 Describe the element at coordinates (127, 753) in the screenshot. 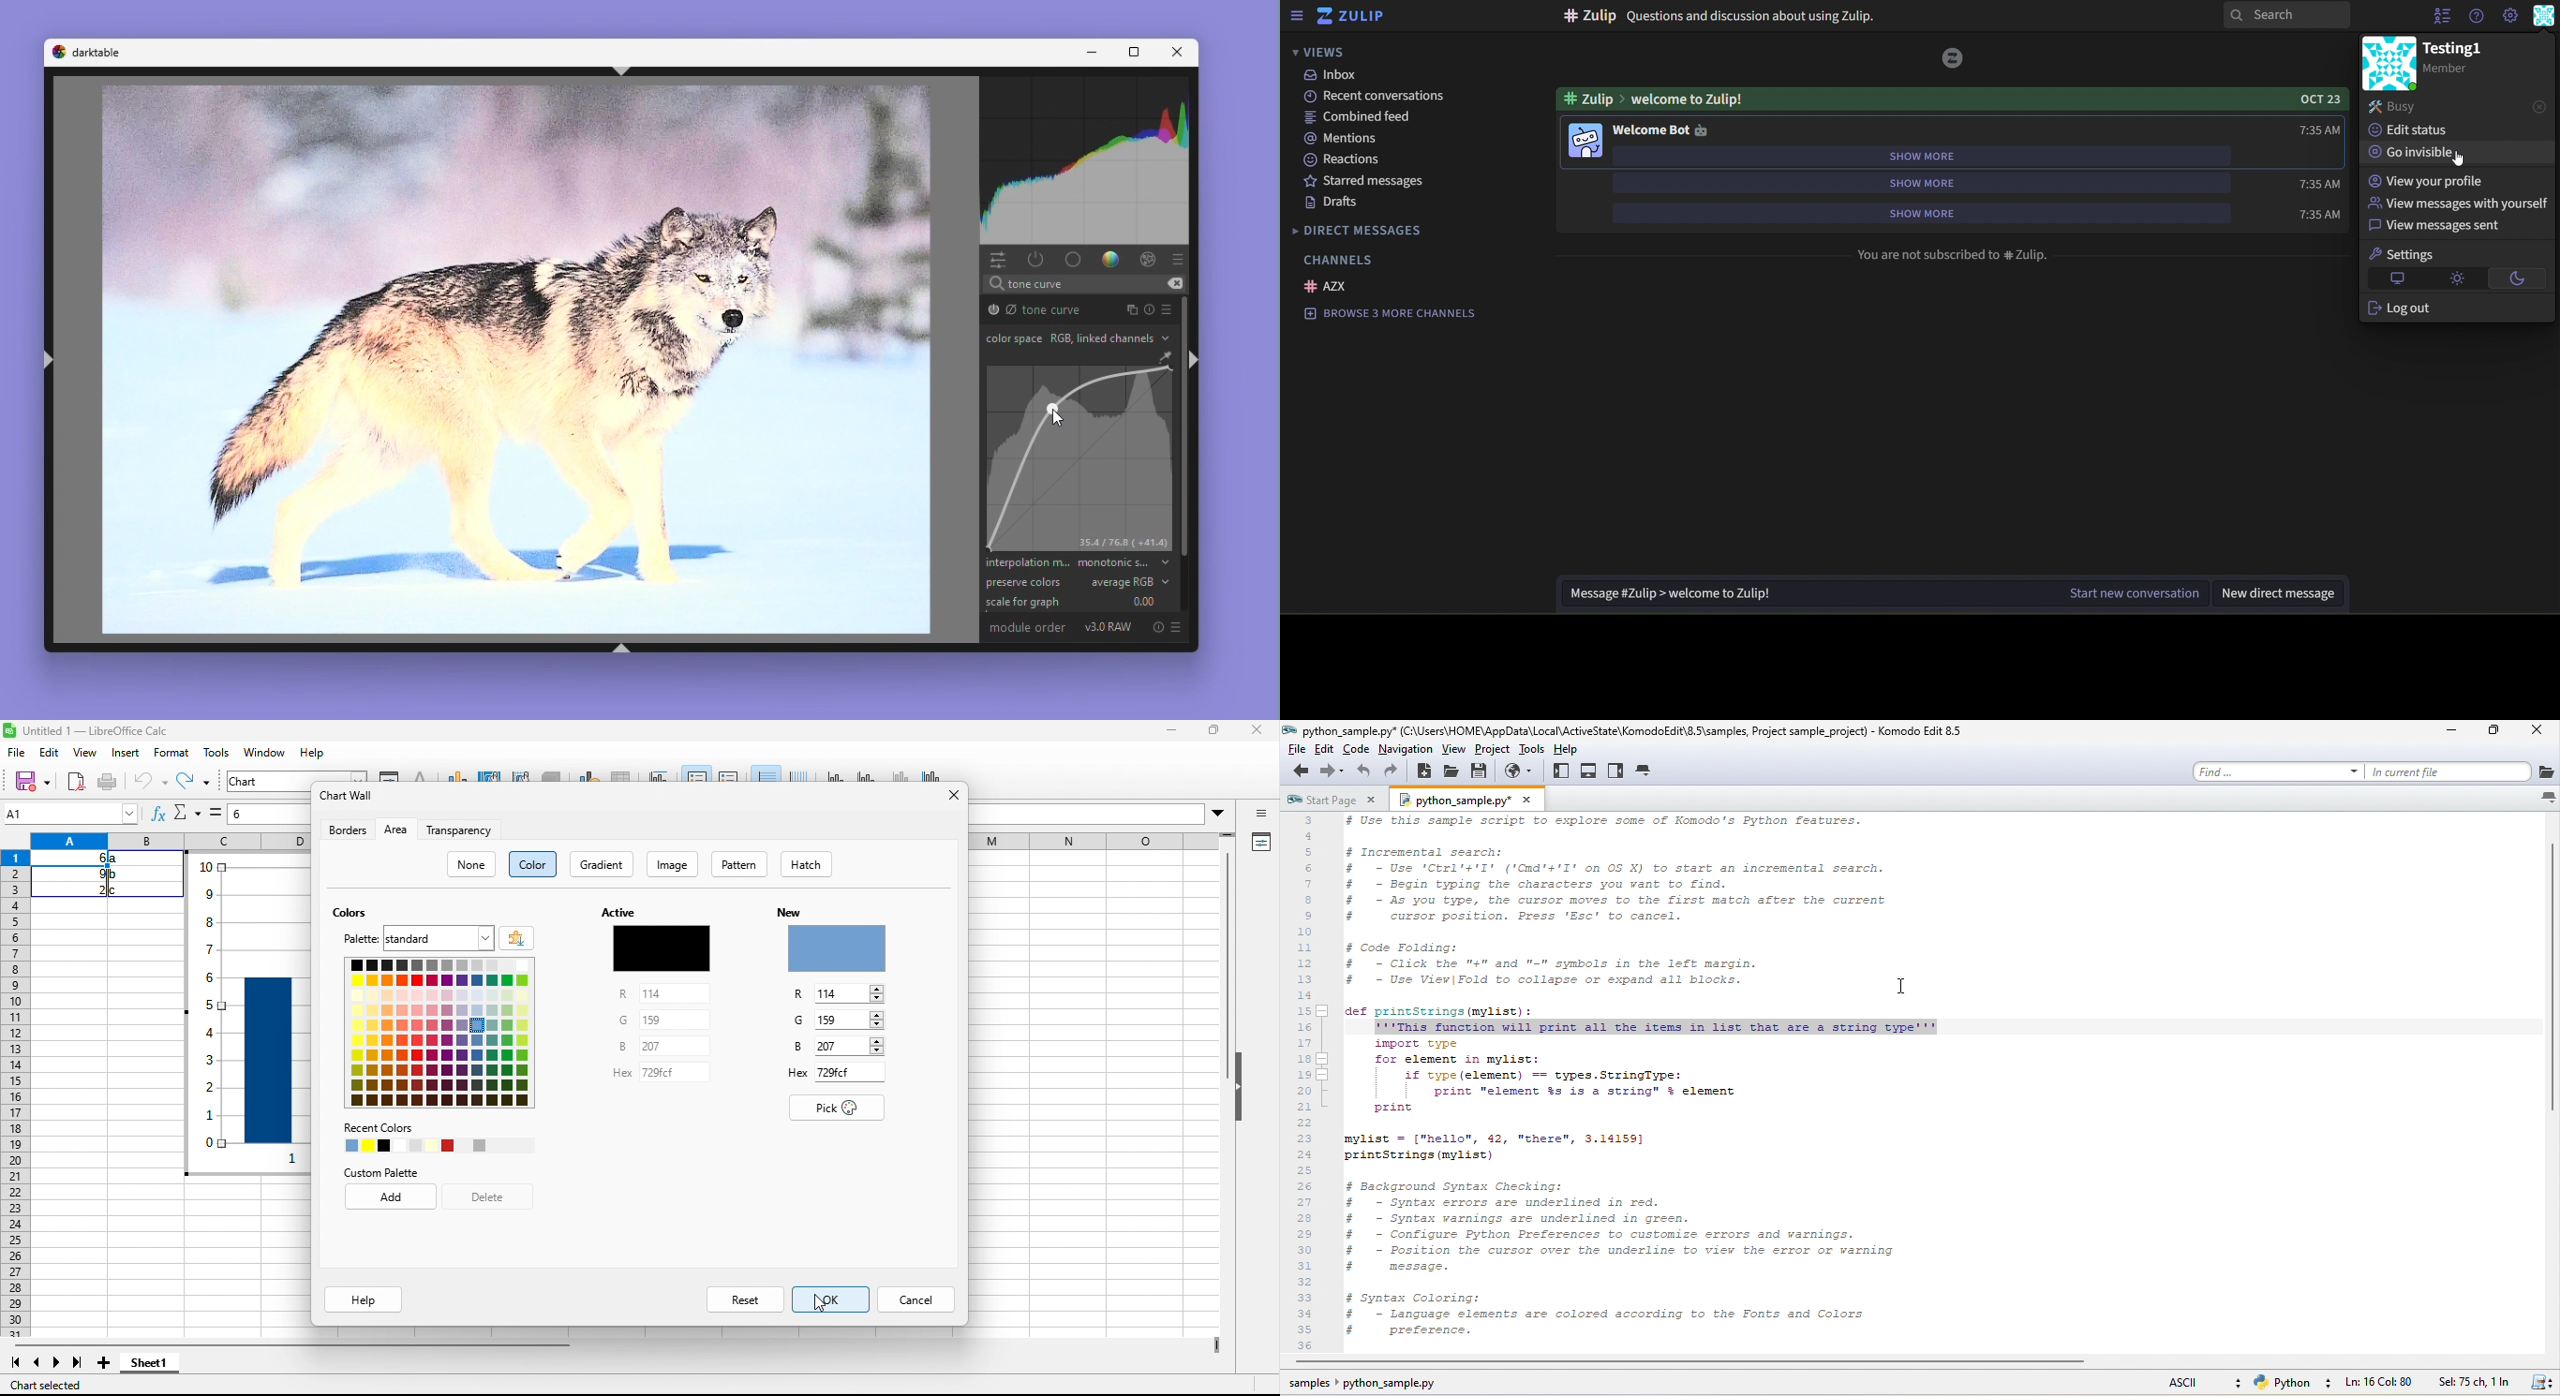

I see `insert` at that location.